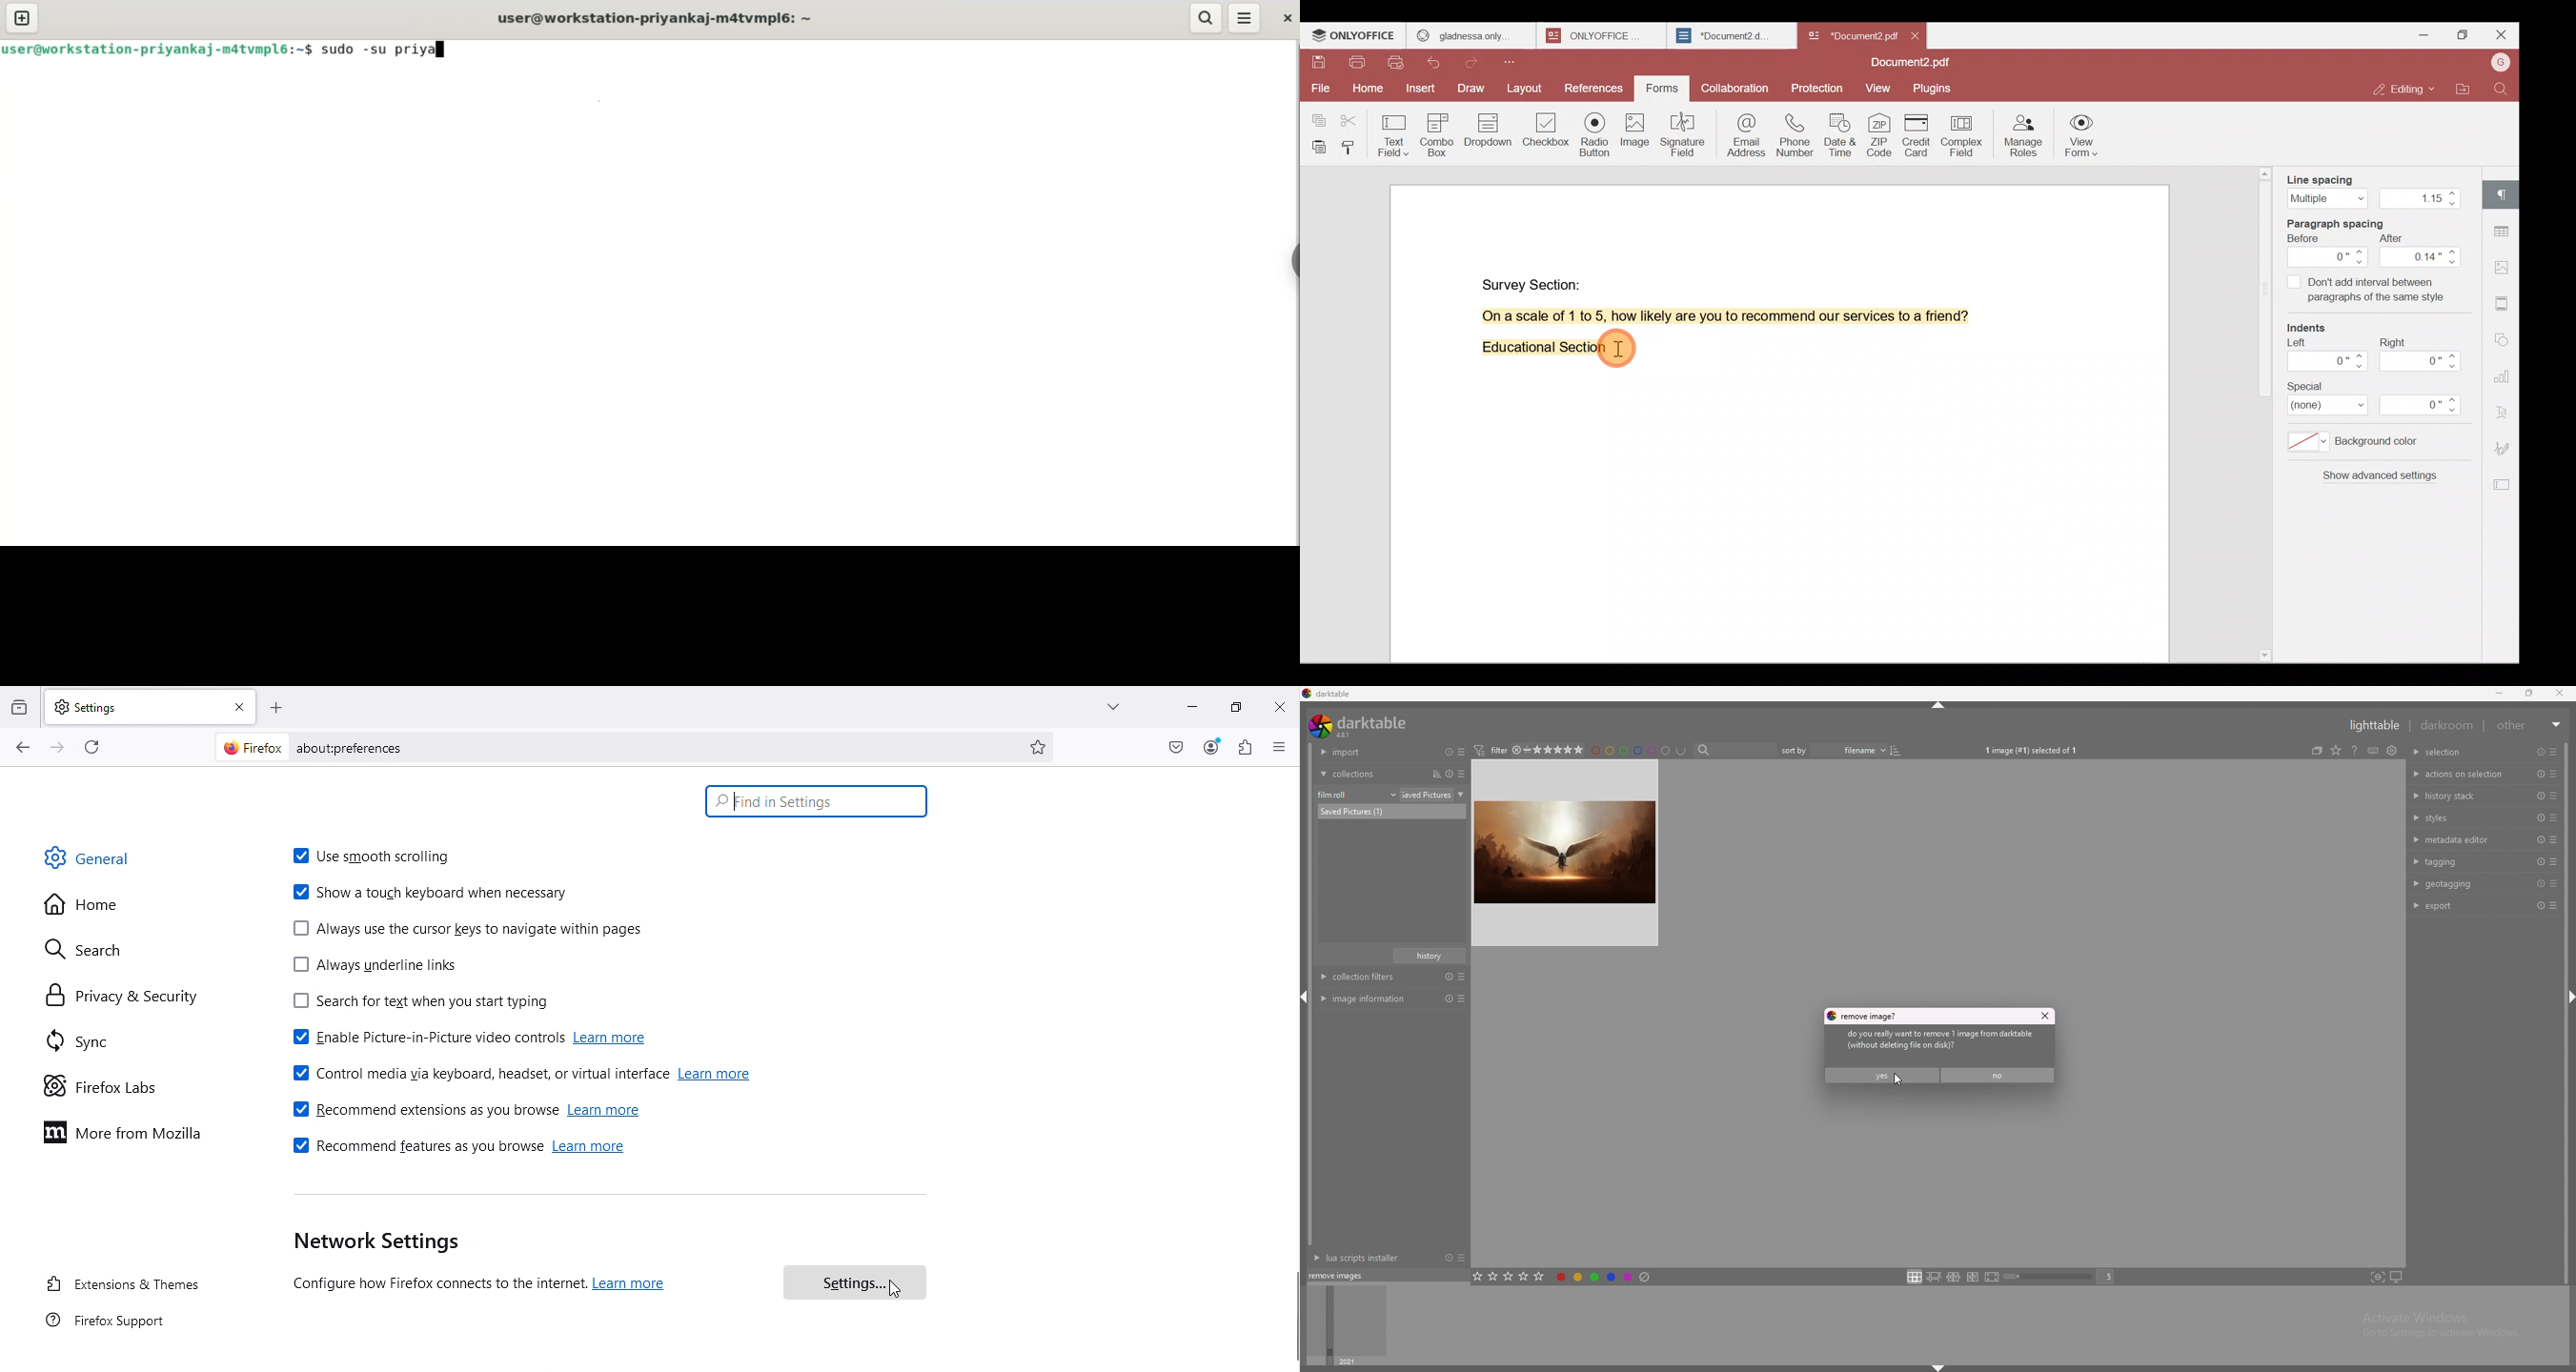  I want to click on reset, so click(2541, 884).